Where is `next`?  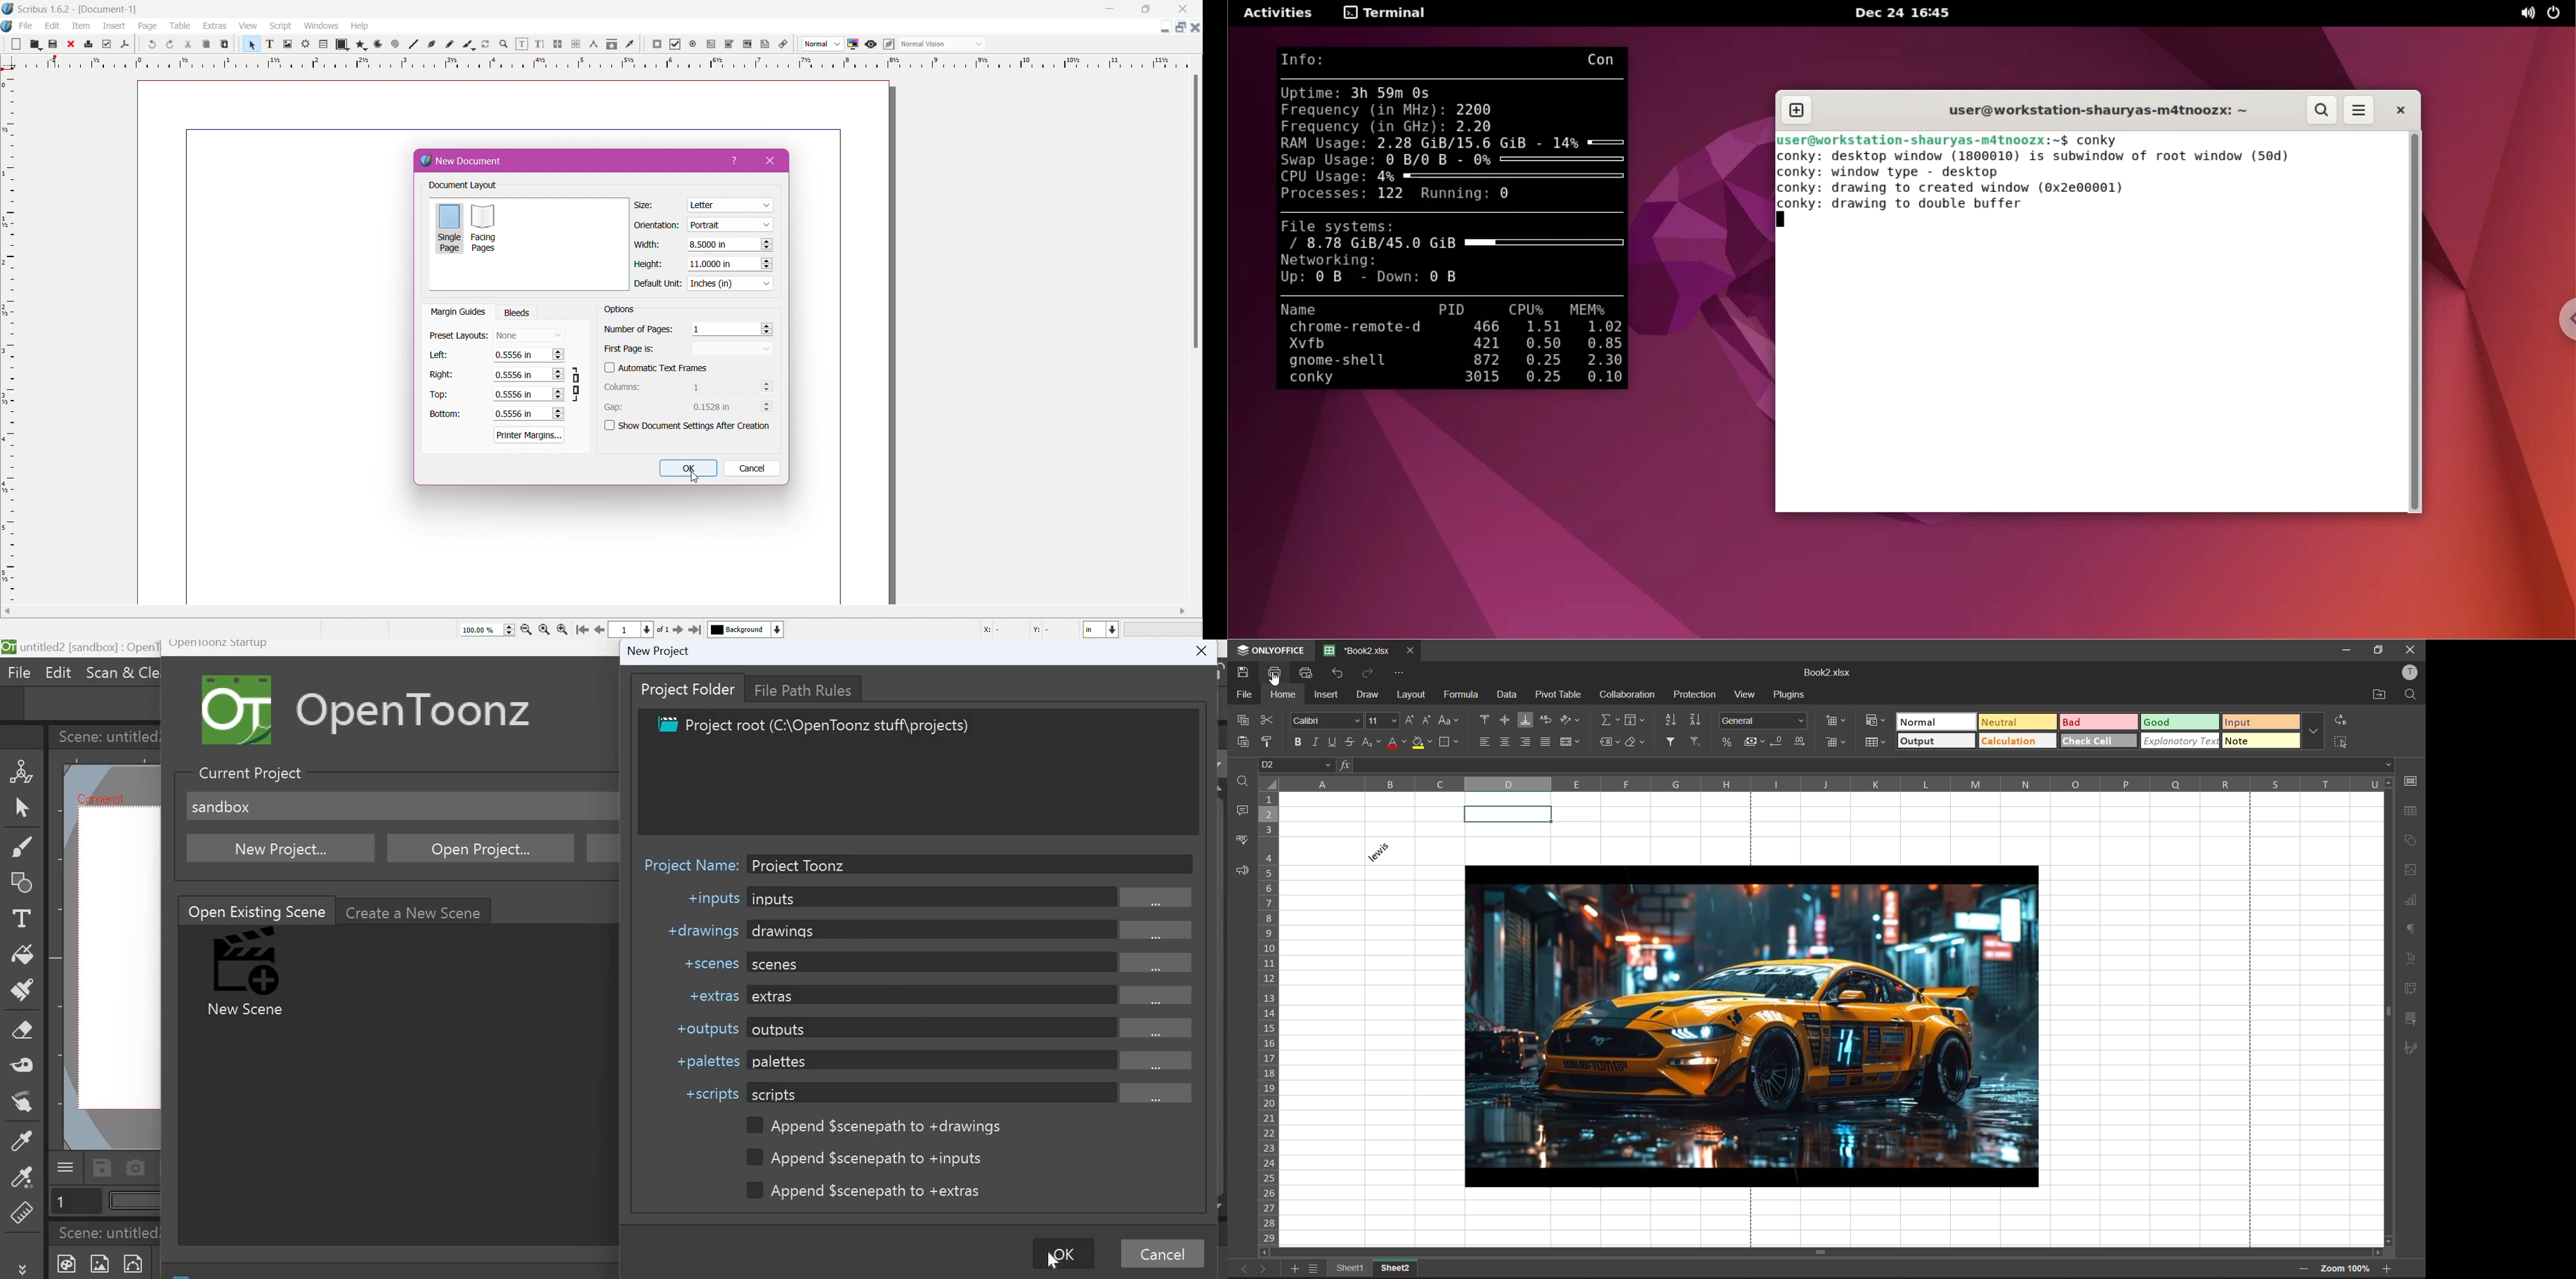 next is located at coordinates (679, 631).